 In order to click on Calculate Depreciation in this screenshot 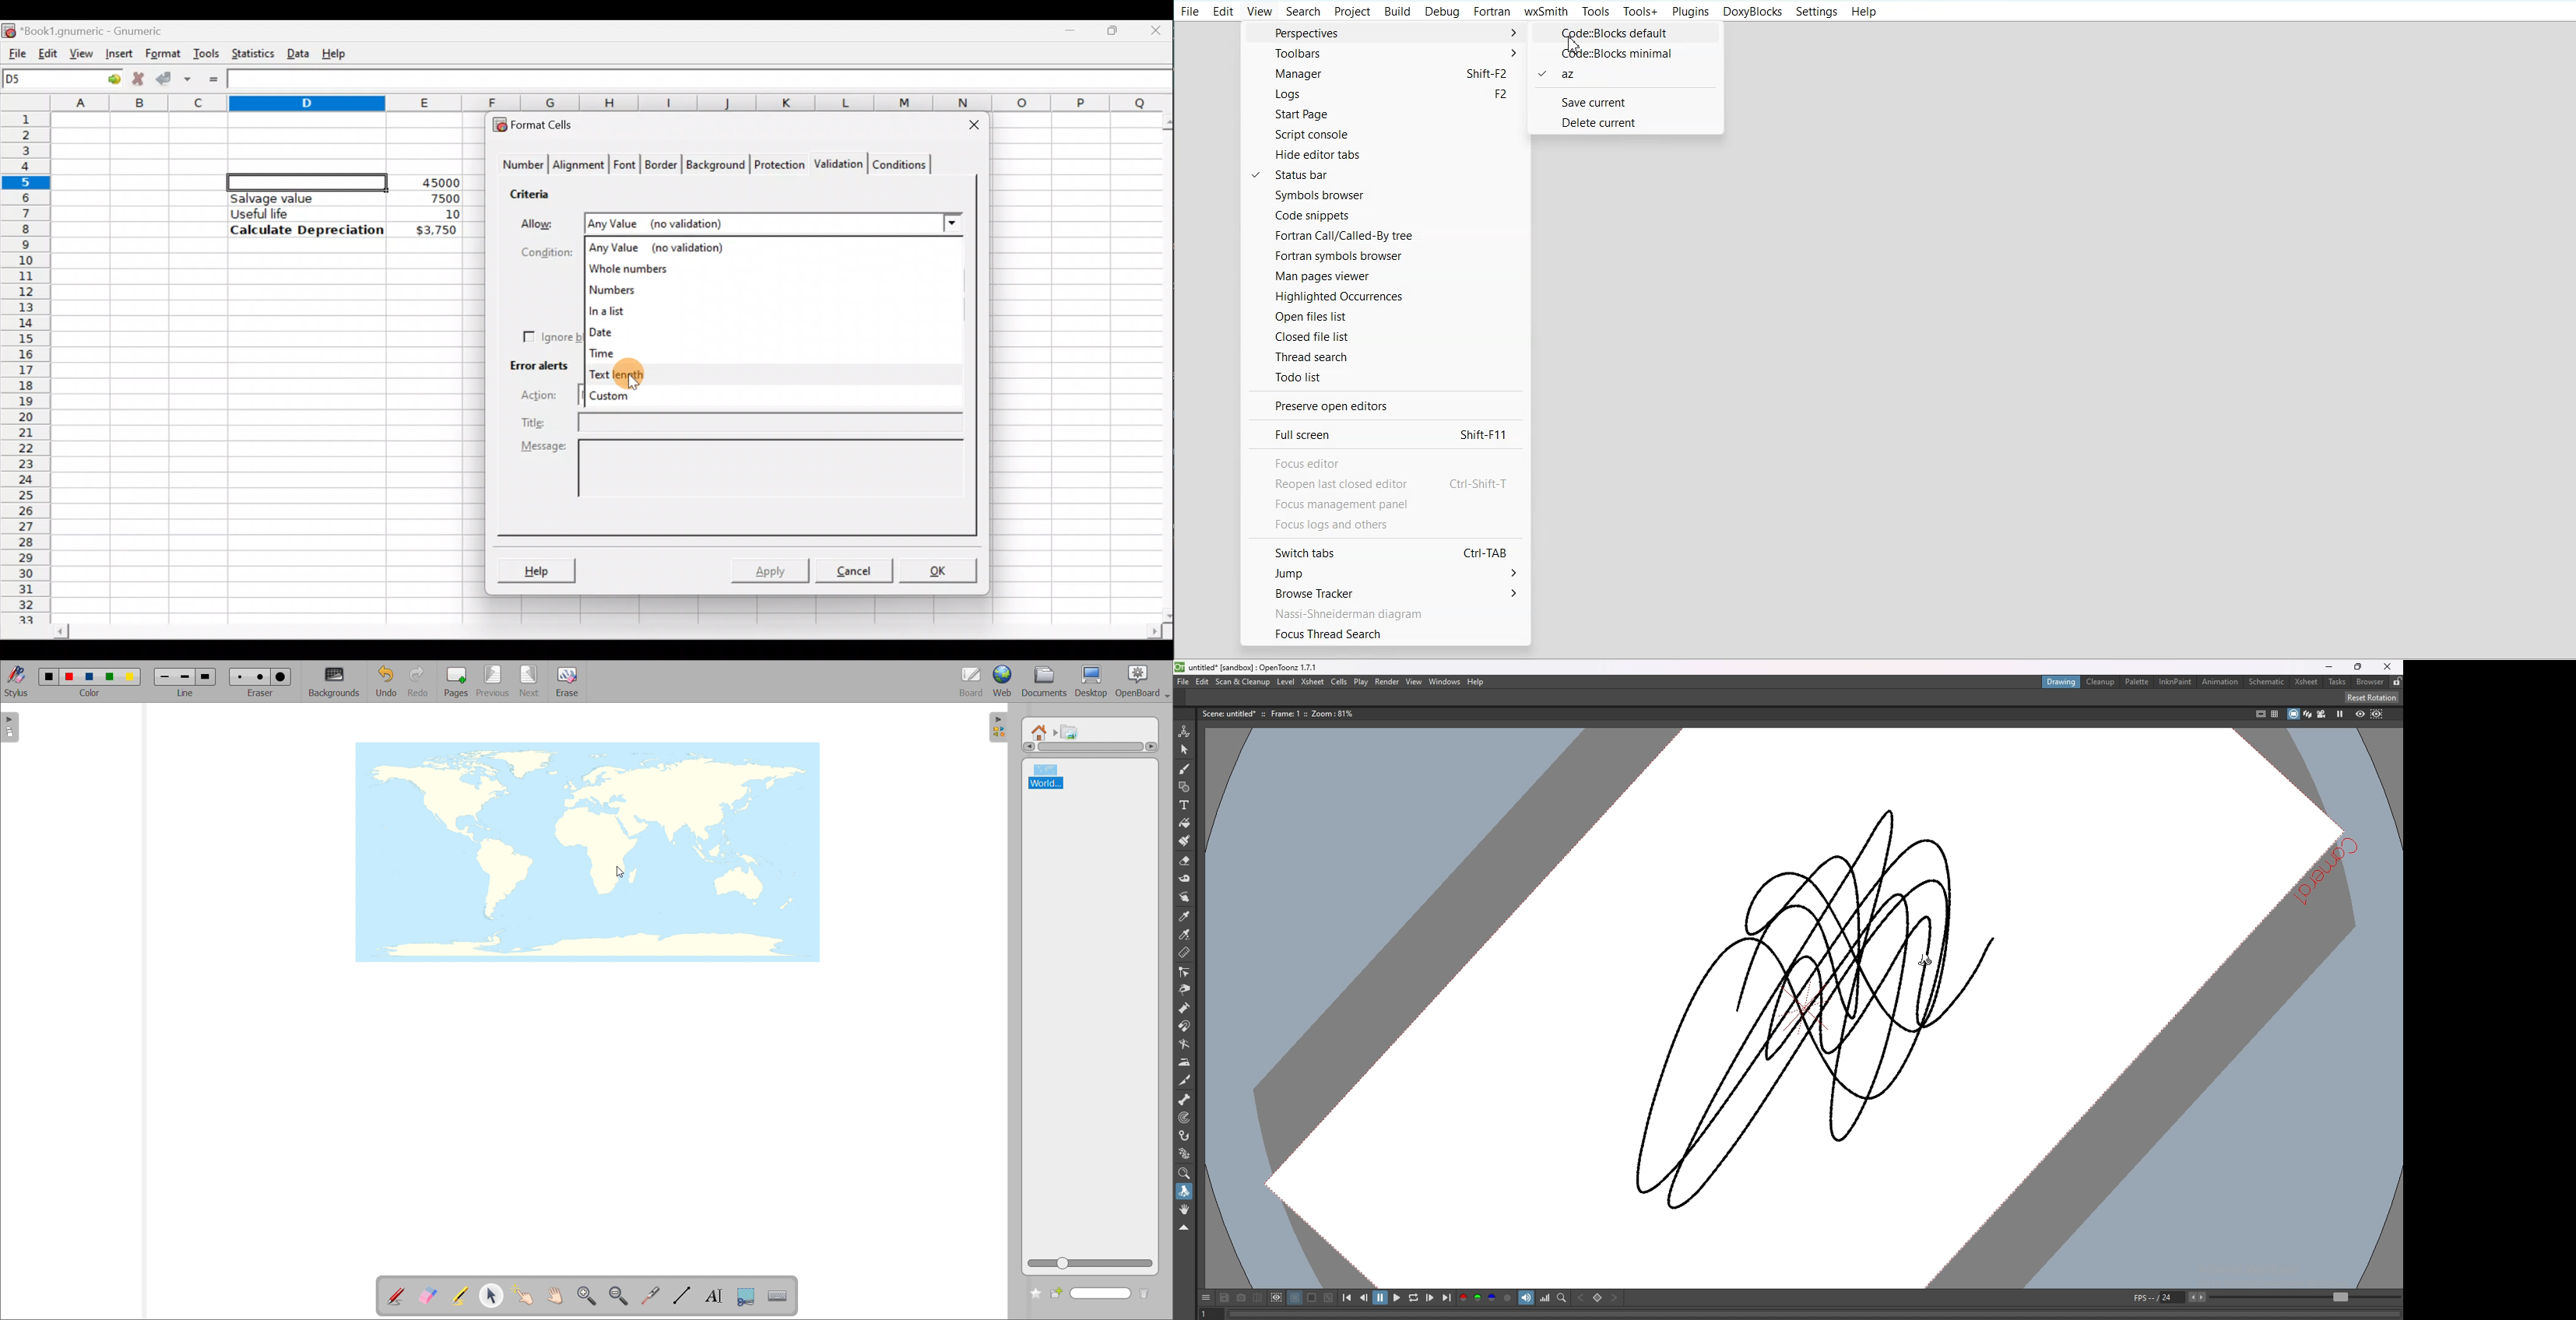, I will do `click(307, 229)`.